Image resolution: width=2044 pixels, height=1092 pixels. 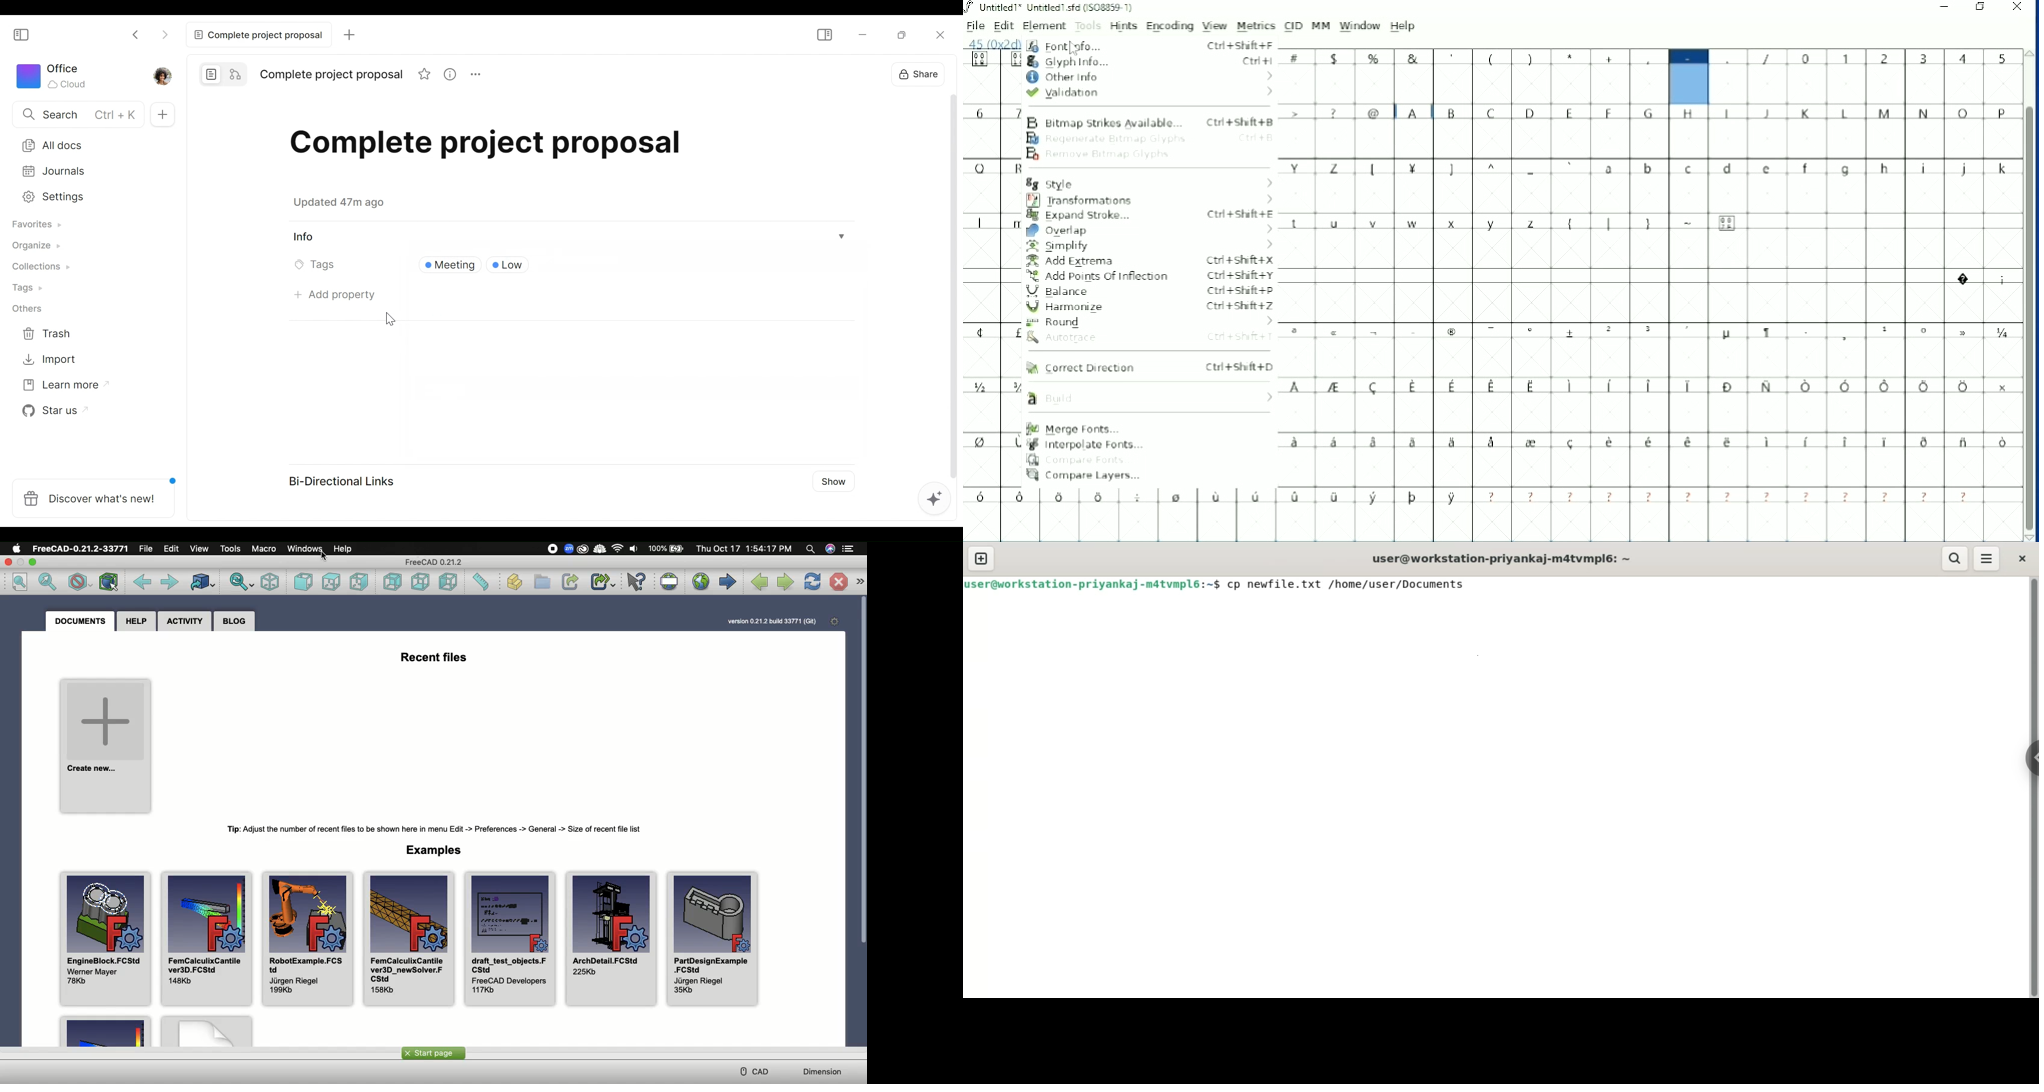 I want to click on Tools, so click(x=1088, y=27).